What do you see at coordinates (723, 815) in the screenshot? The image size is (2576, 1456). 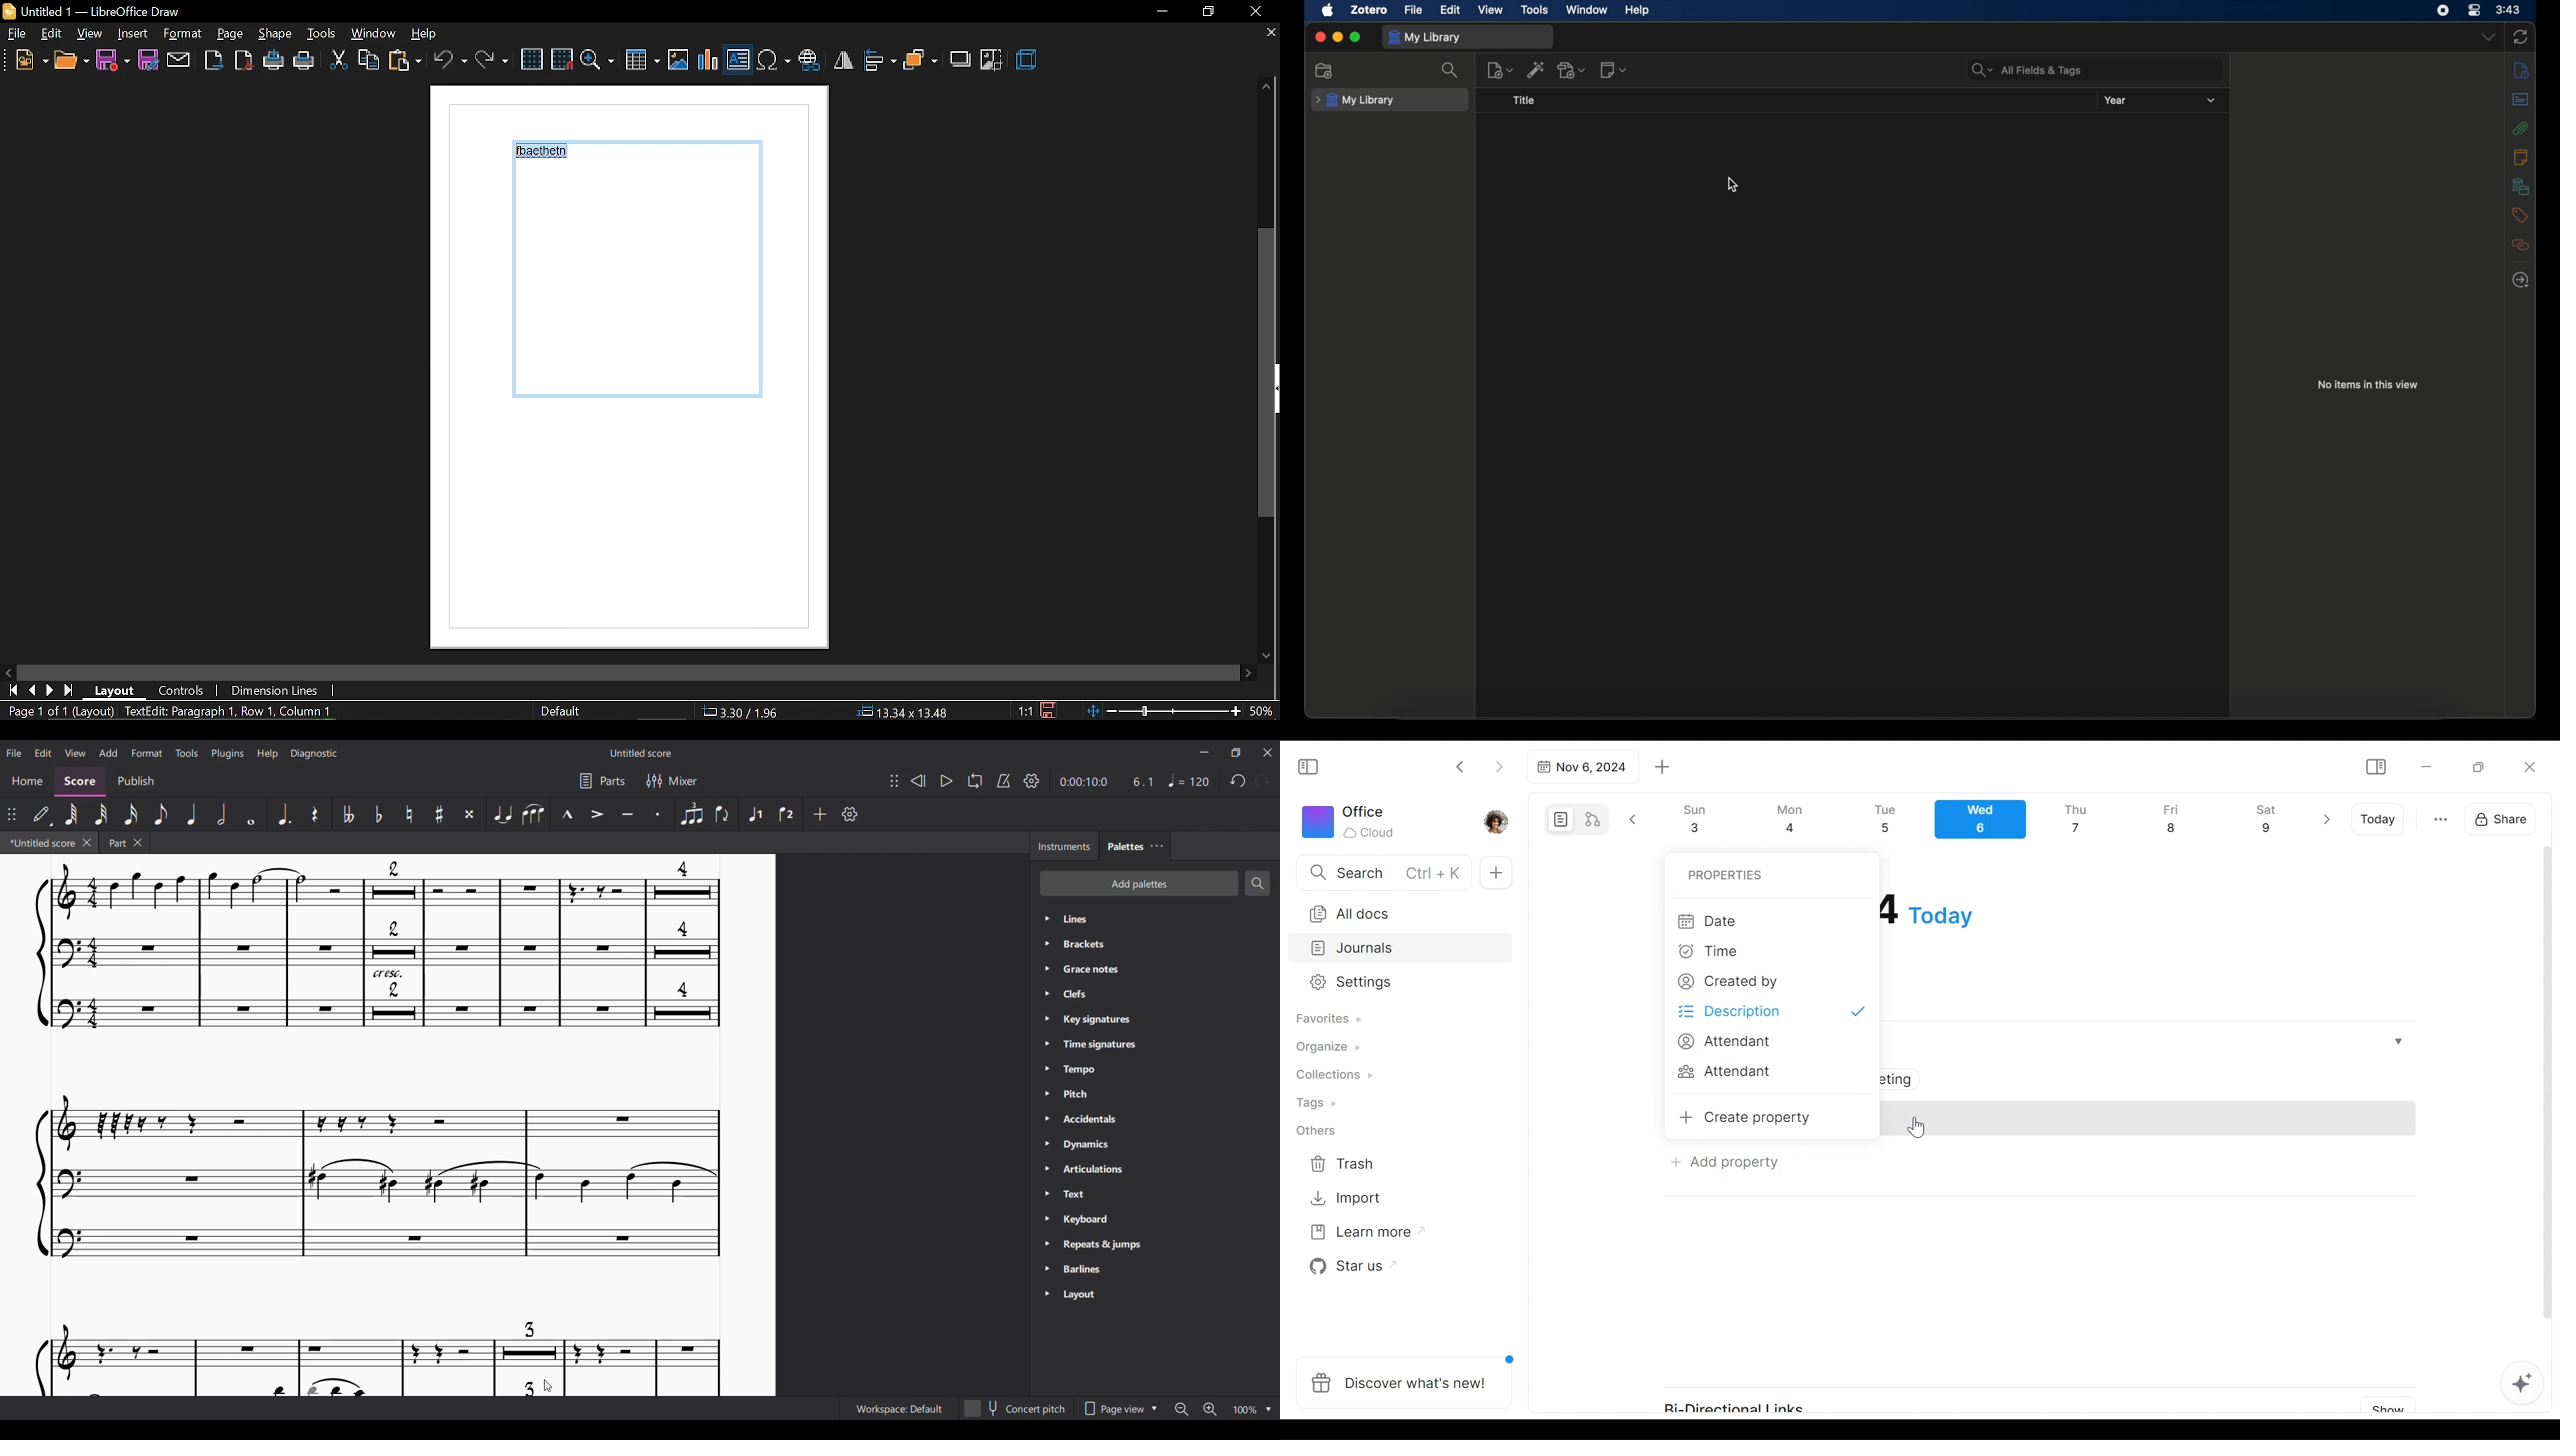 I see `Flip direction` at bounding box center [723, 815].